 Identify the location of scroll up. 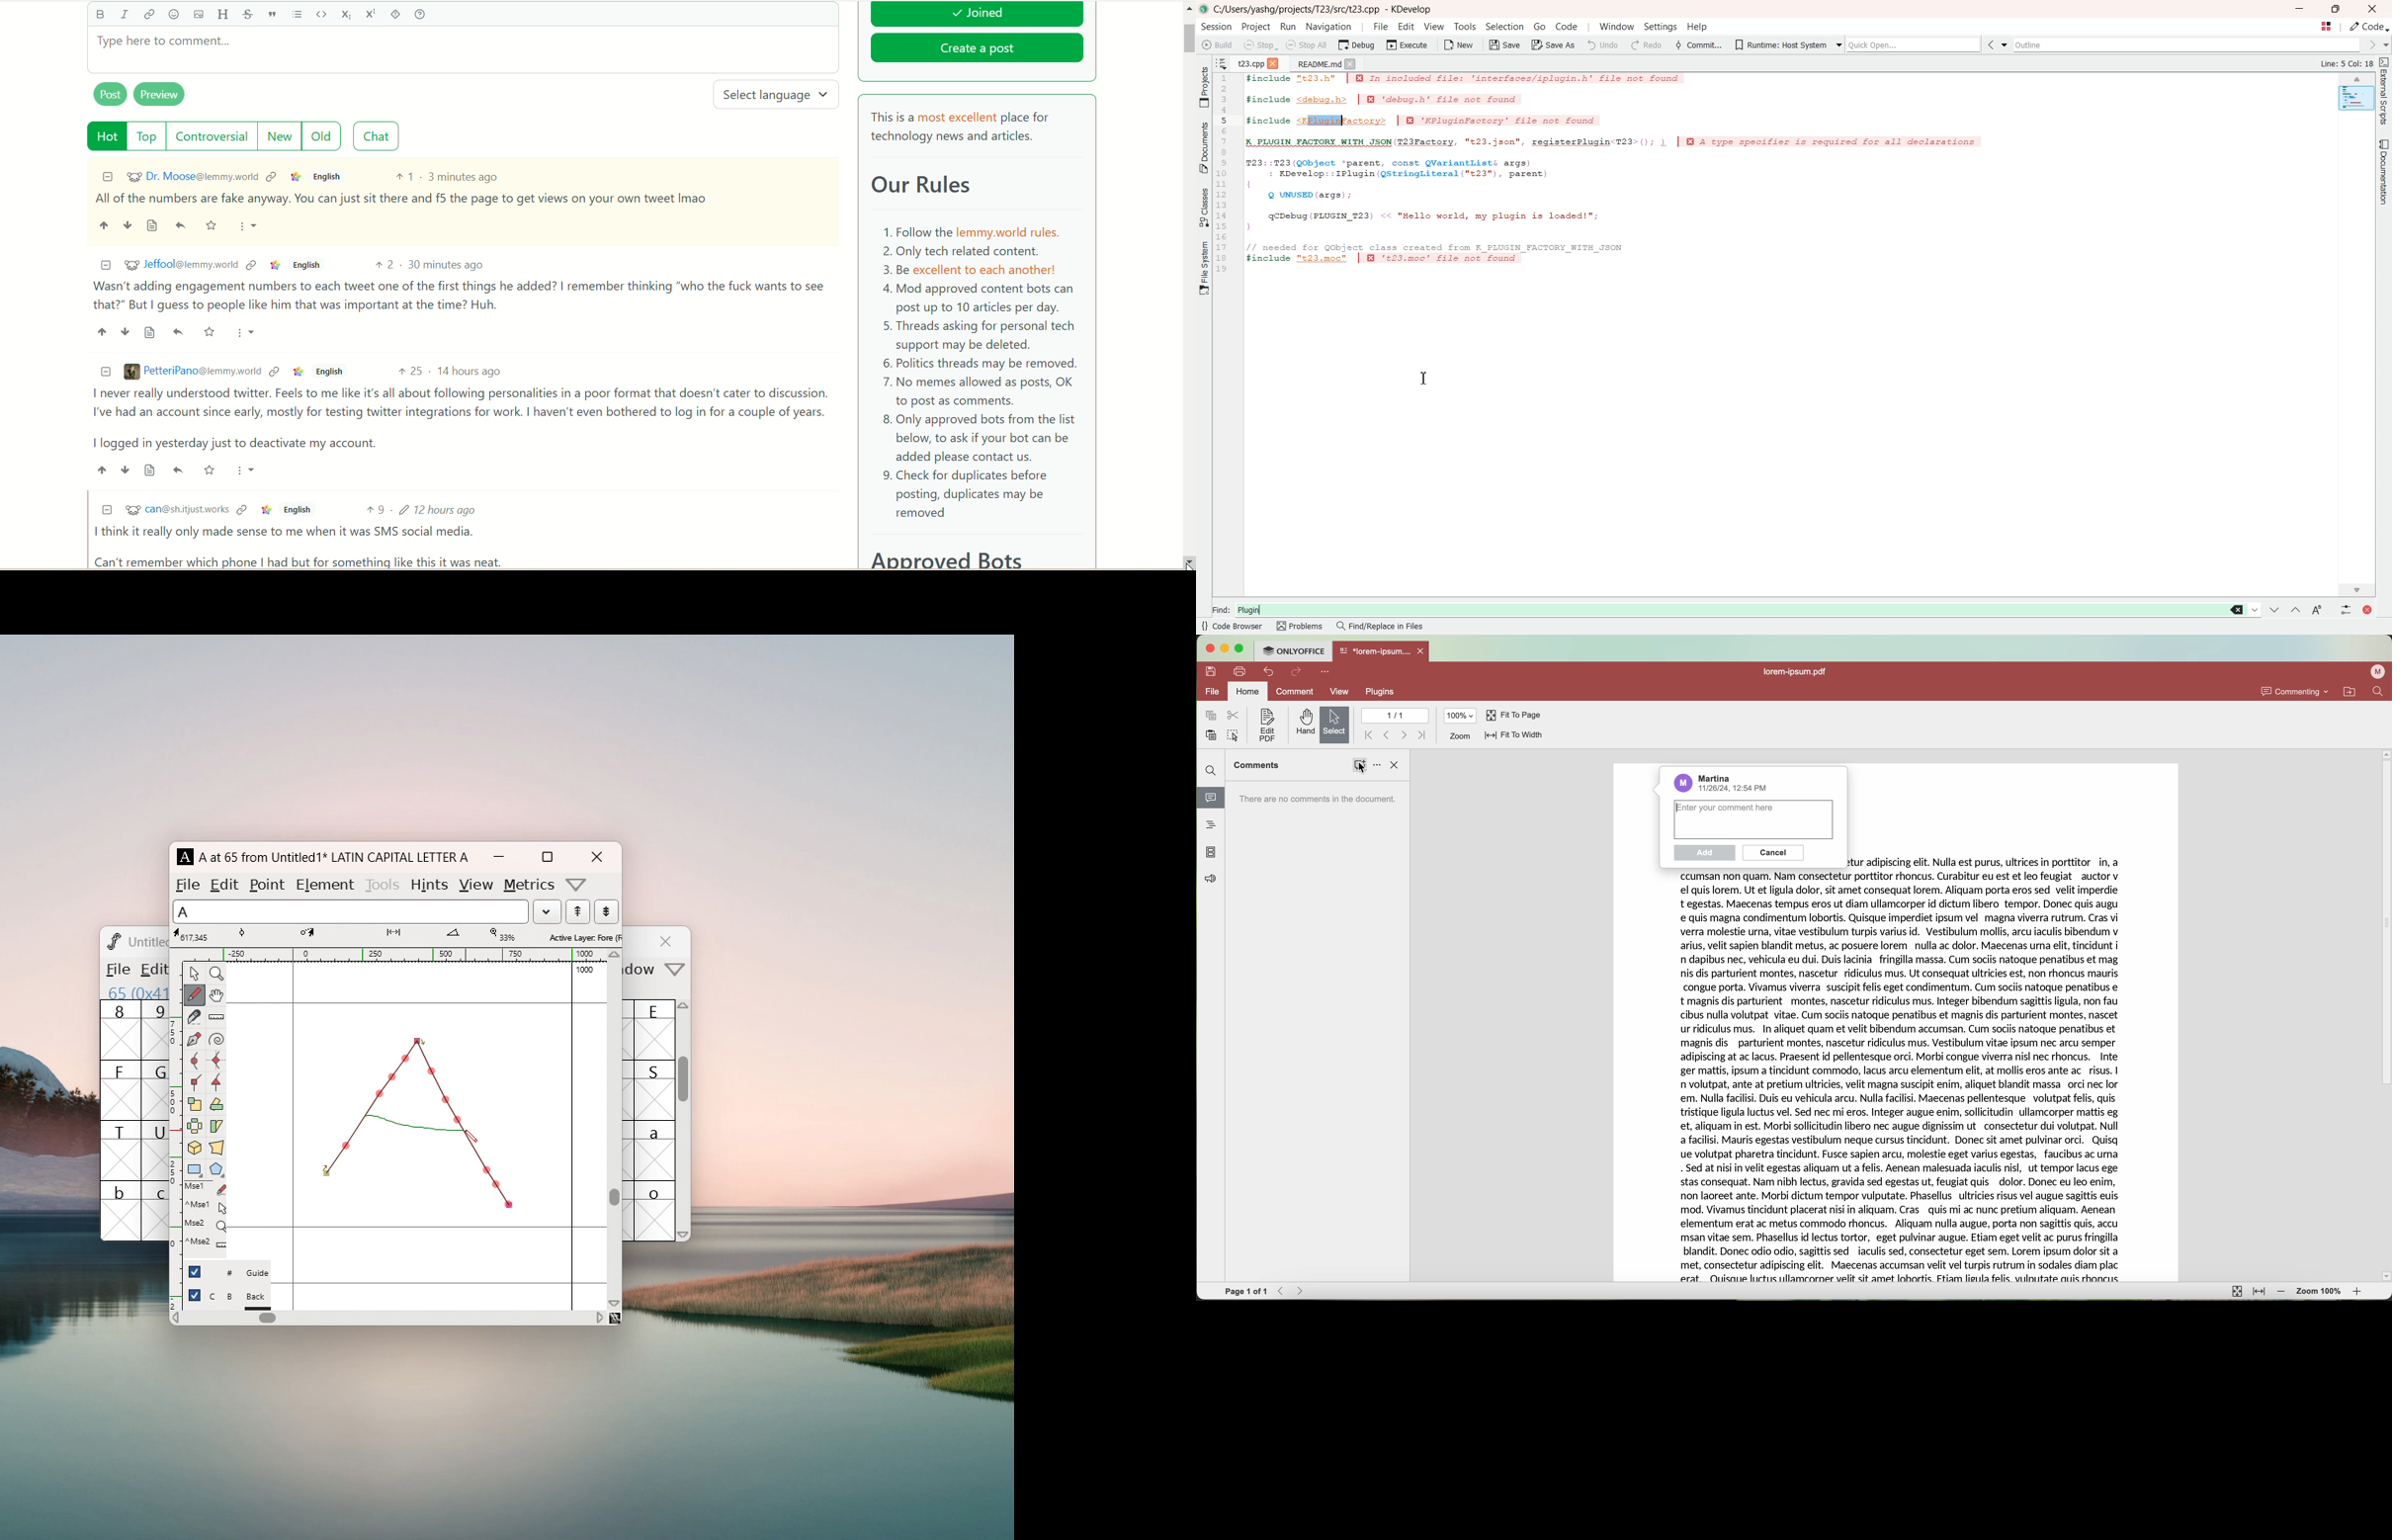
(685, 1009).